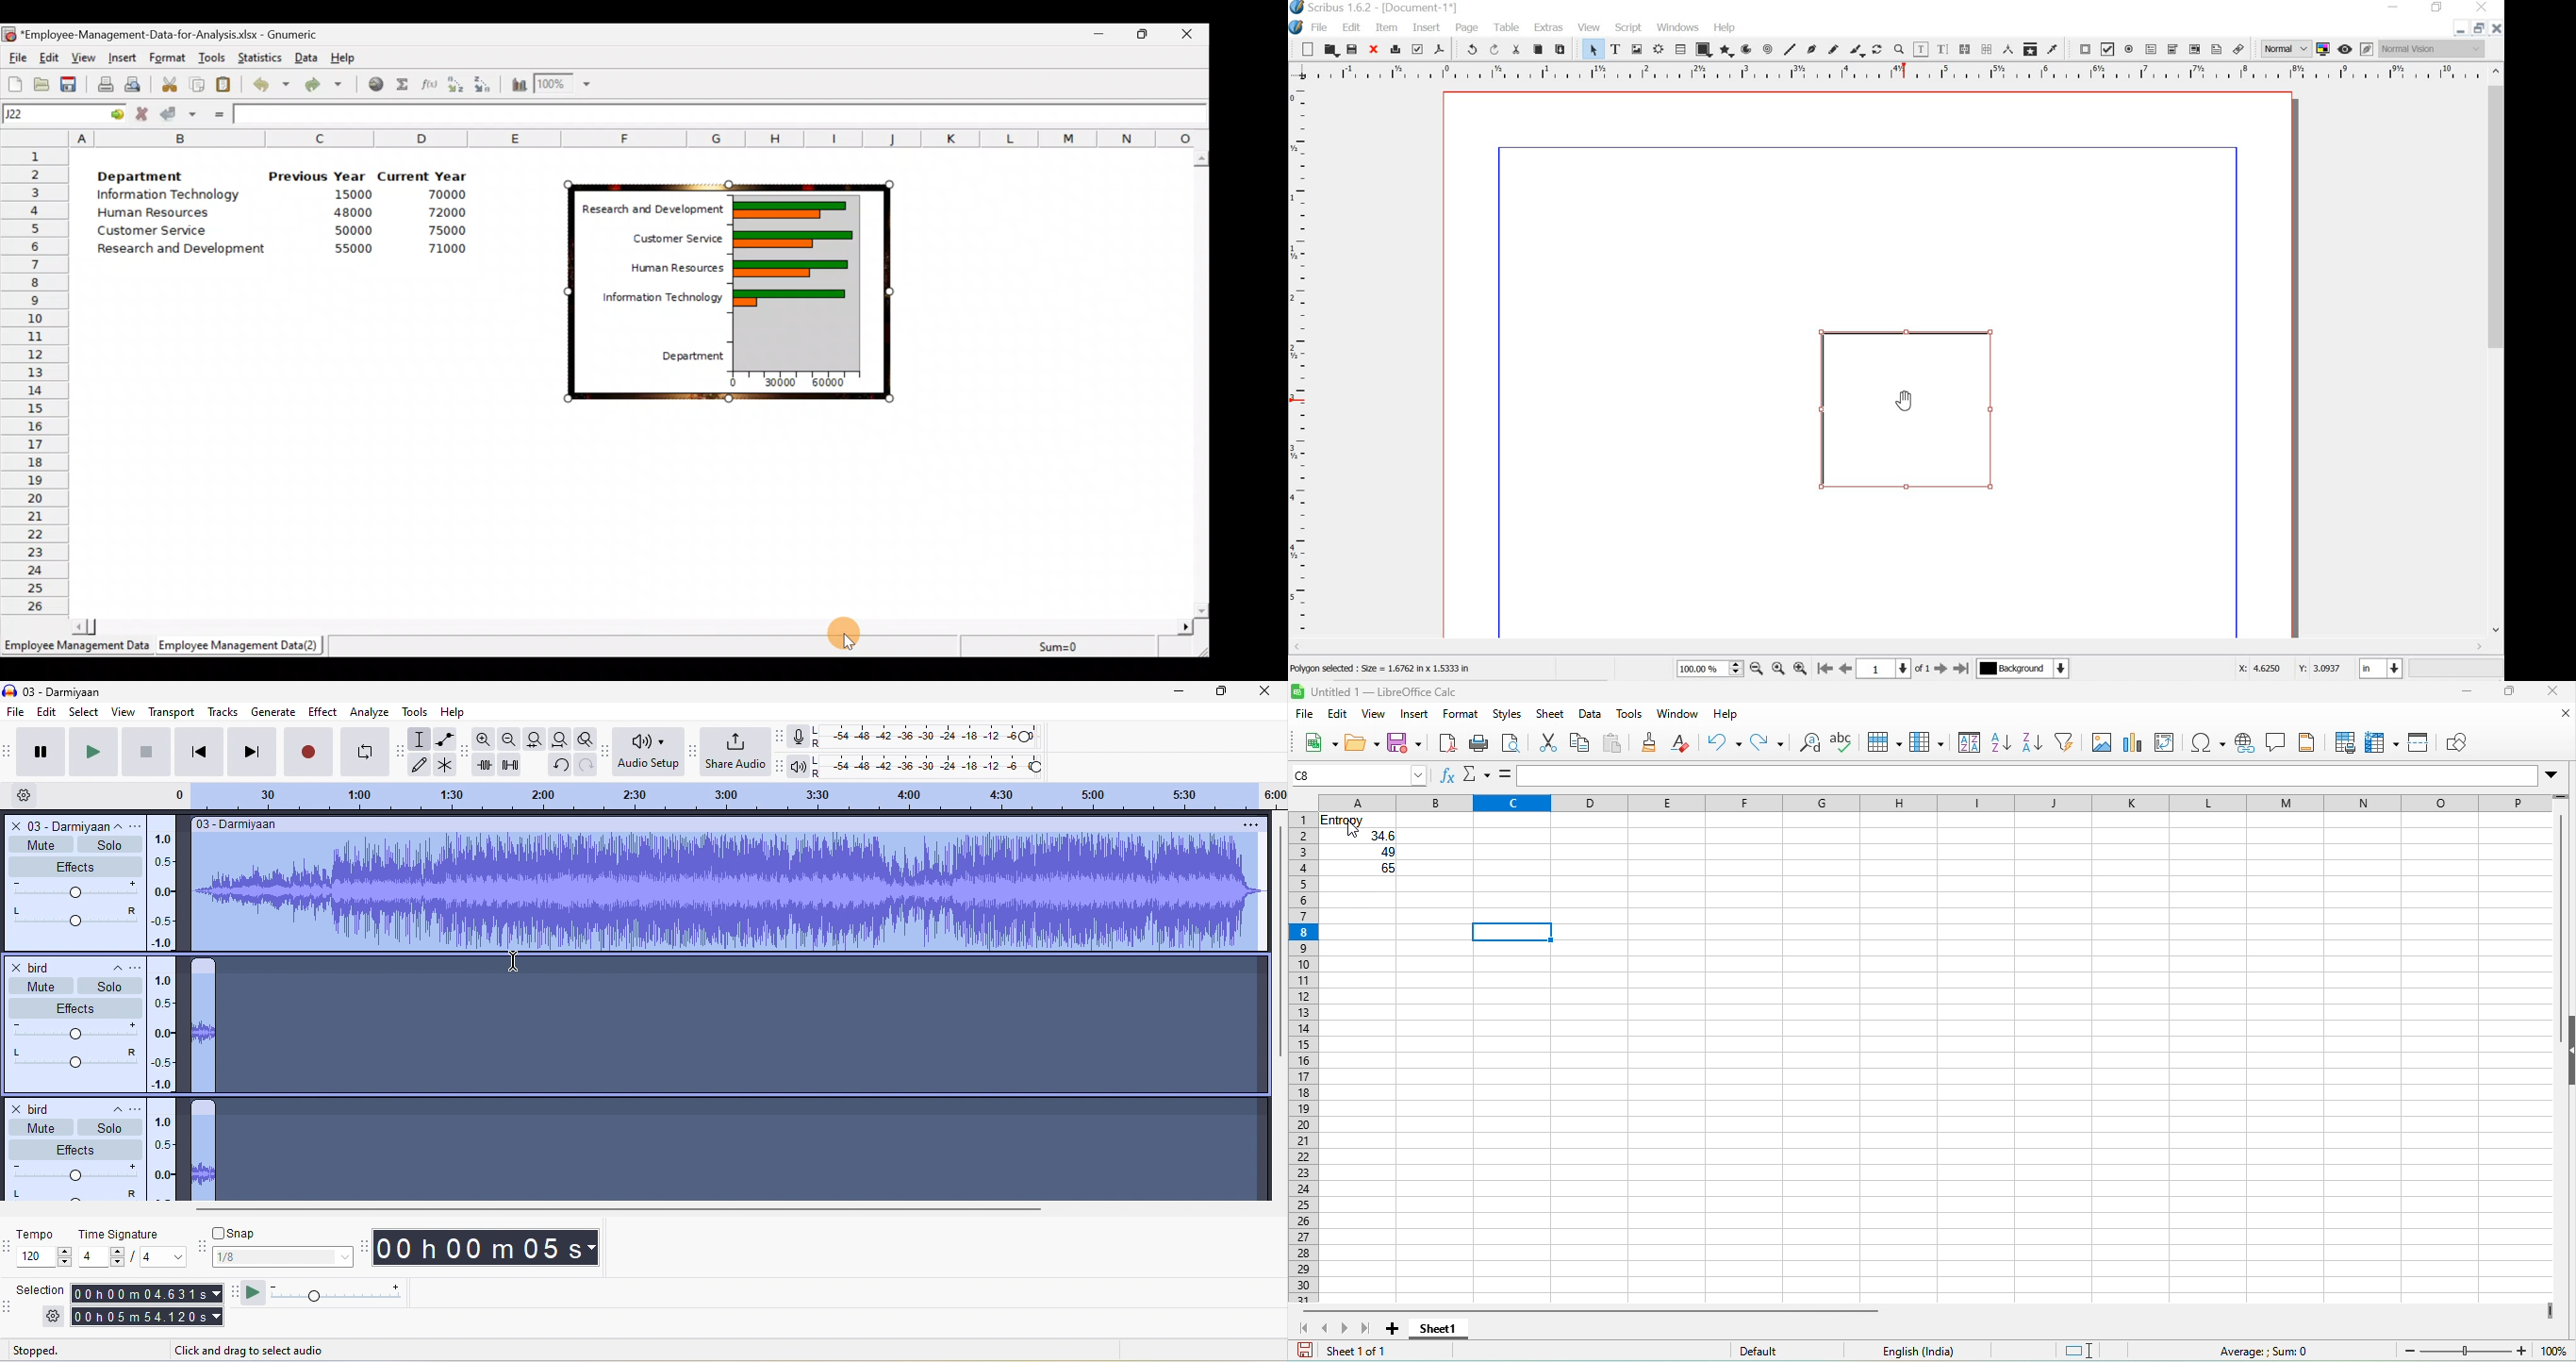 This screenshot has height=1372, width=2576. Describe the element at coordinates (212, 56) in the screenshot. I see `Tools` at that location.